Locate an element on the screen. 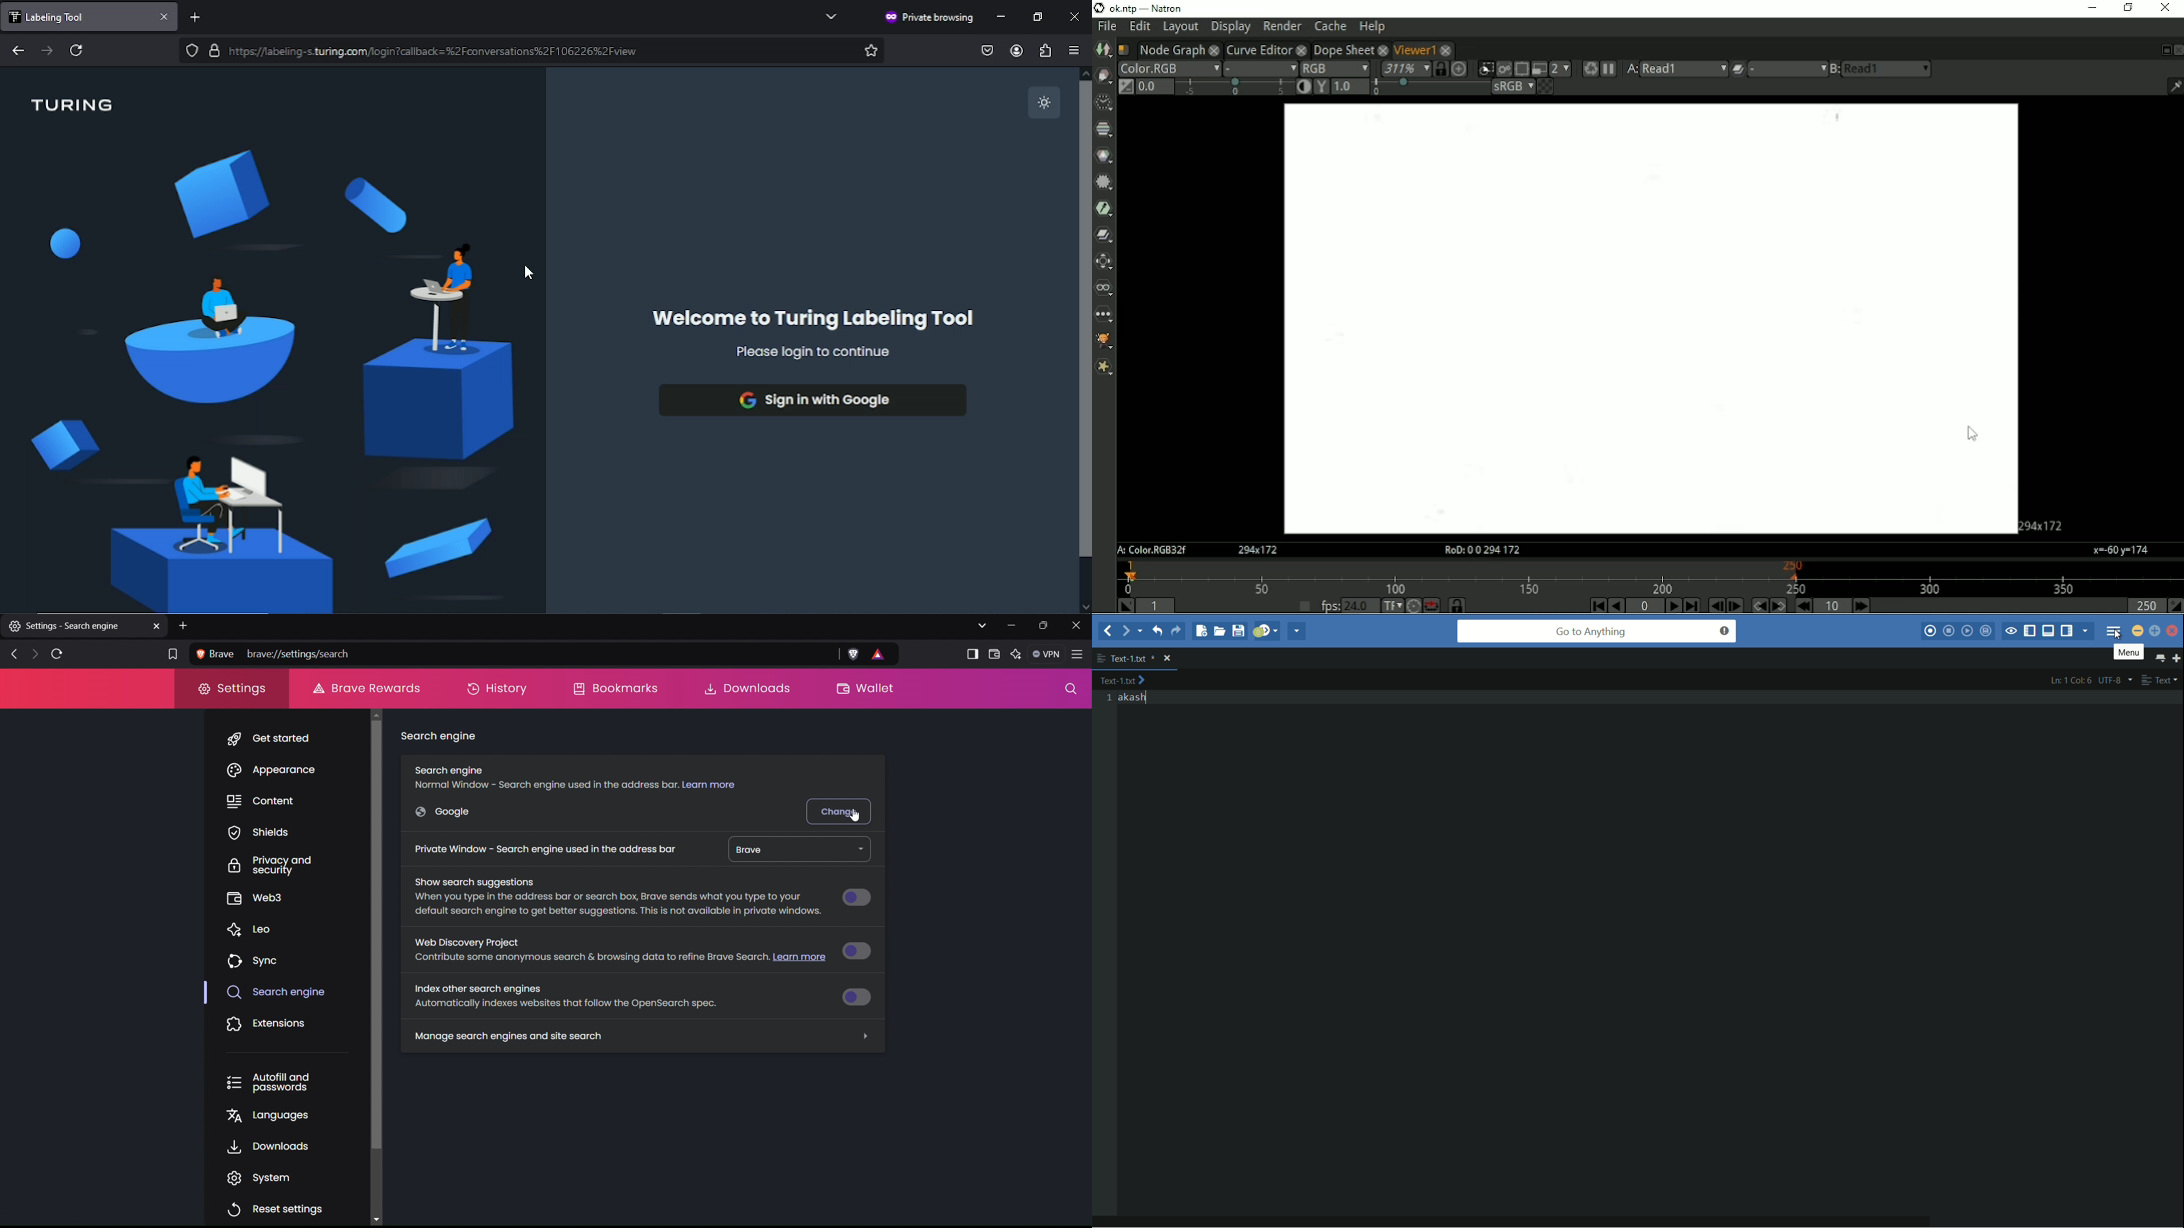 Image resolution: width=2184 pixels, height=1232 pixels. file name is located at coordinates (1130, 659).